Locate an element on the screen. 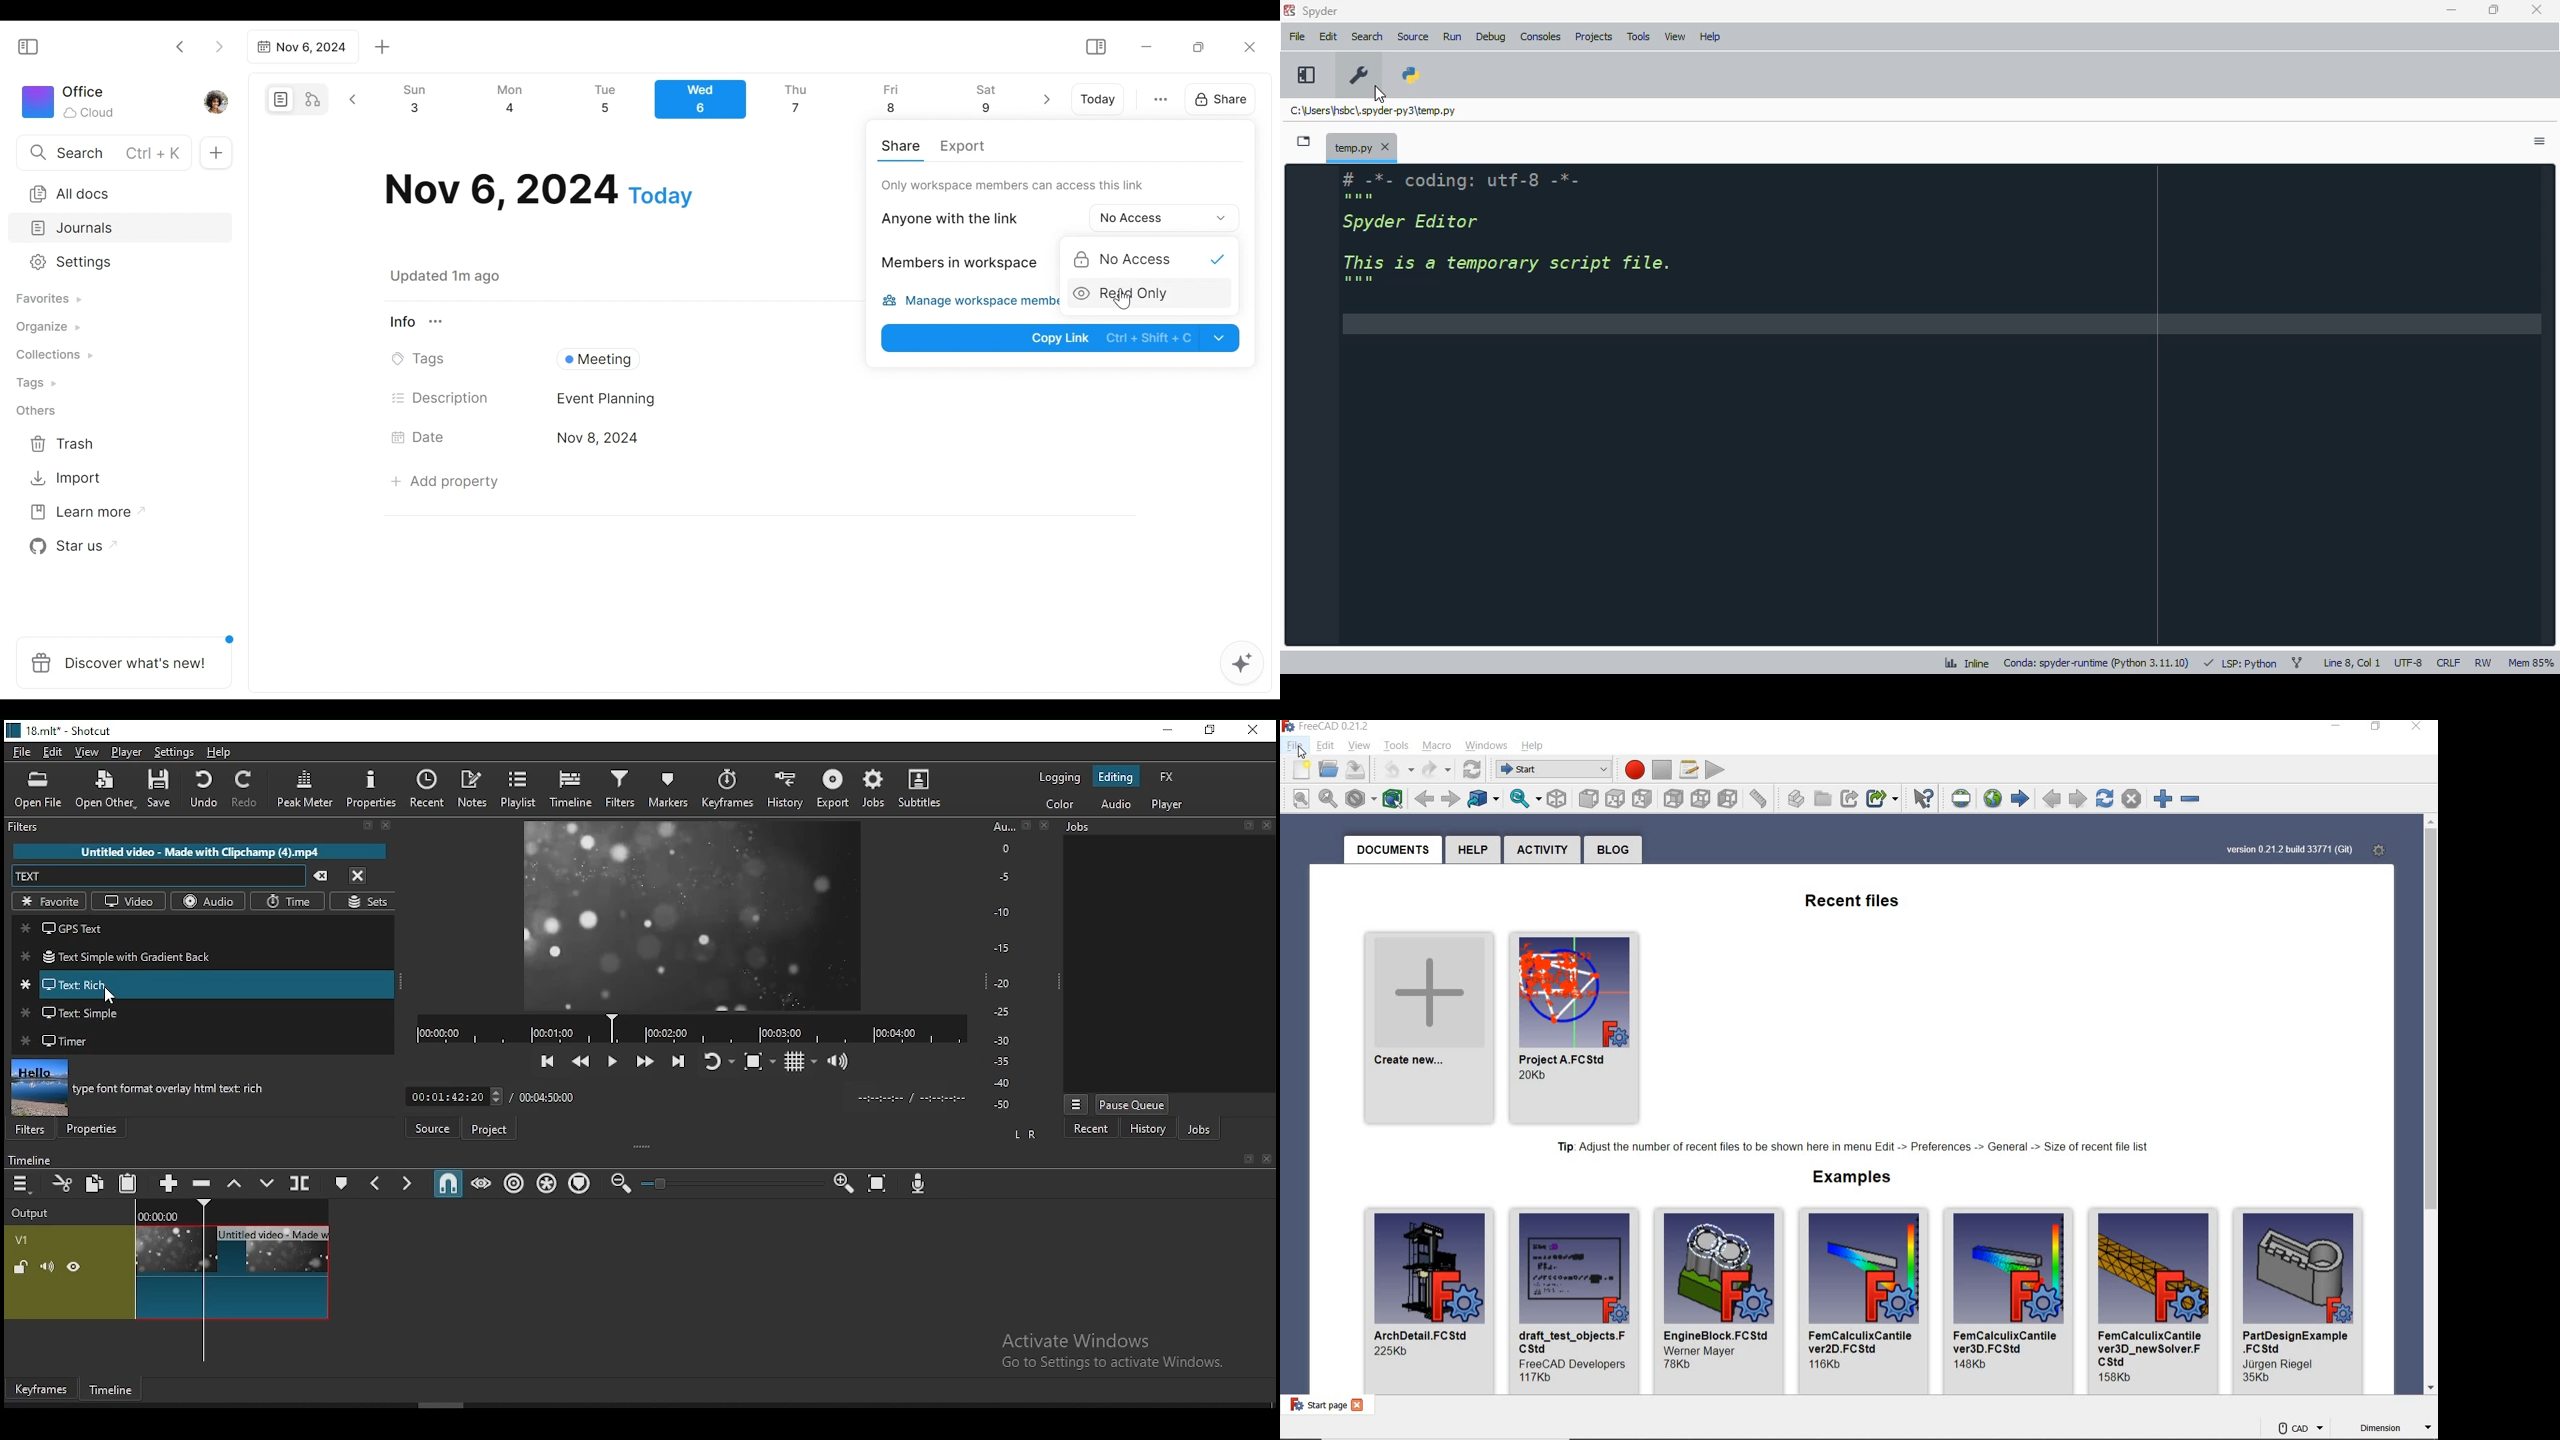  image is located at coordinates (2010, 1267).